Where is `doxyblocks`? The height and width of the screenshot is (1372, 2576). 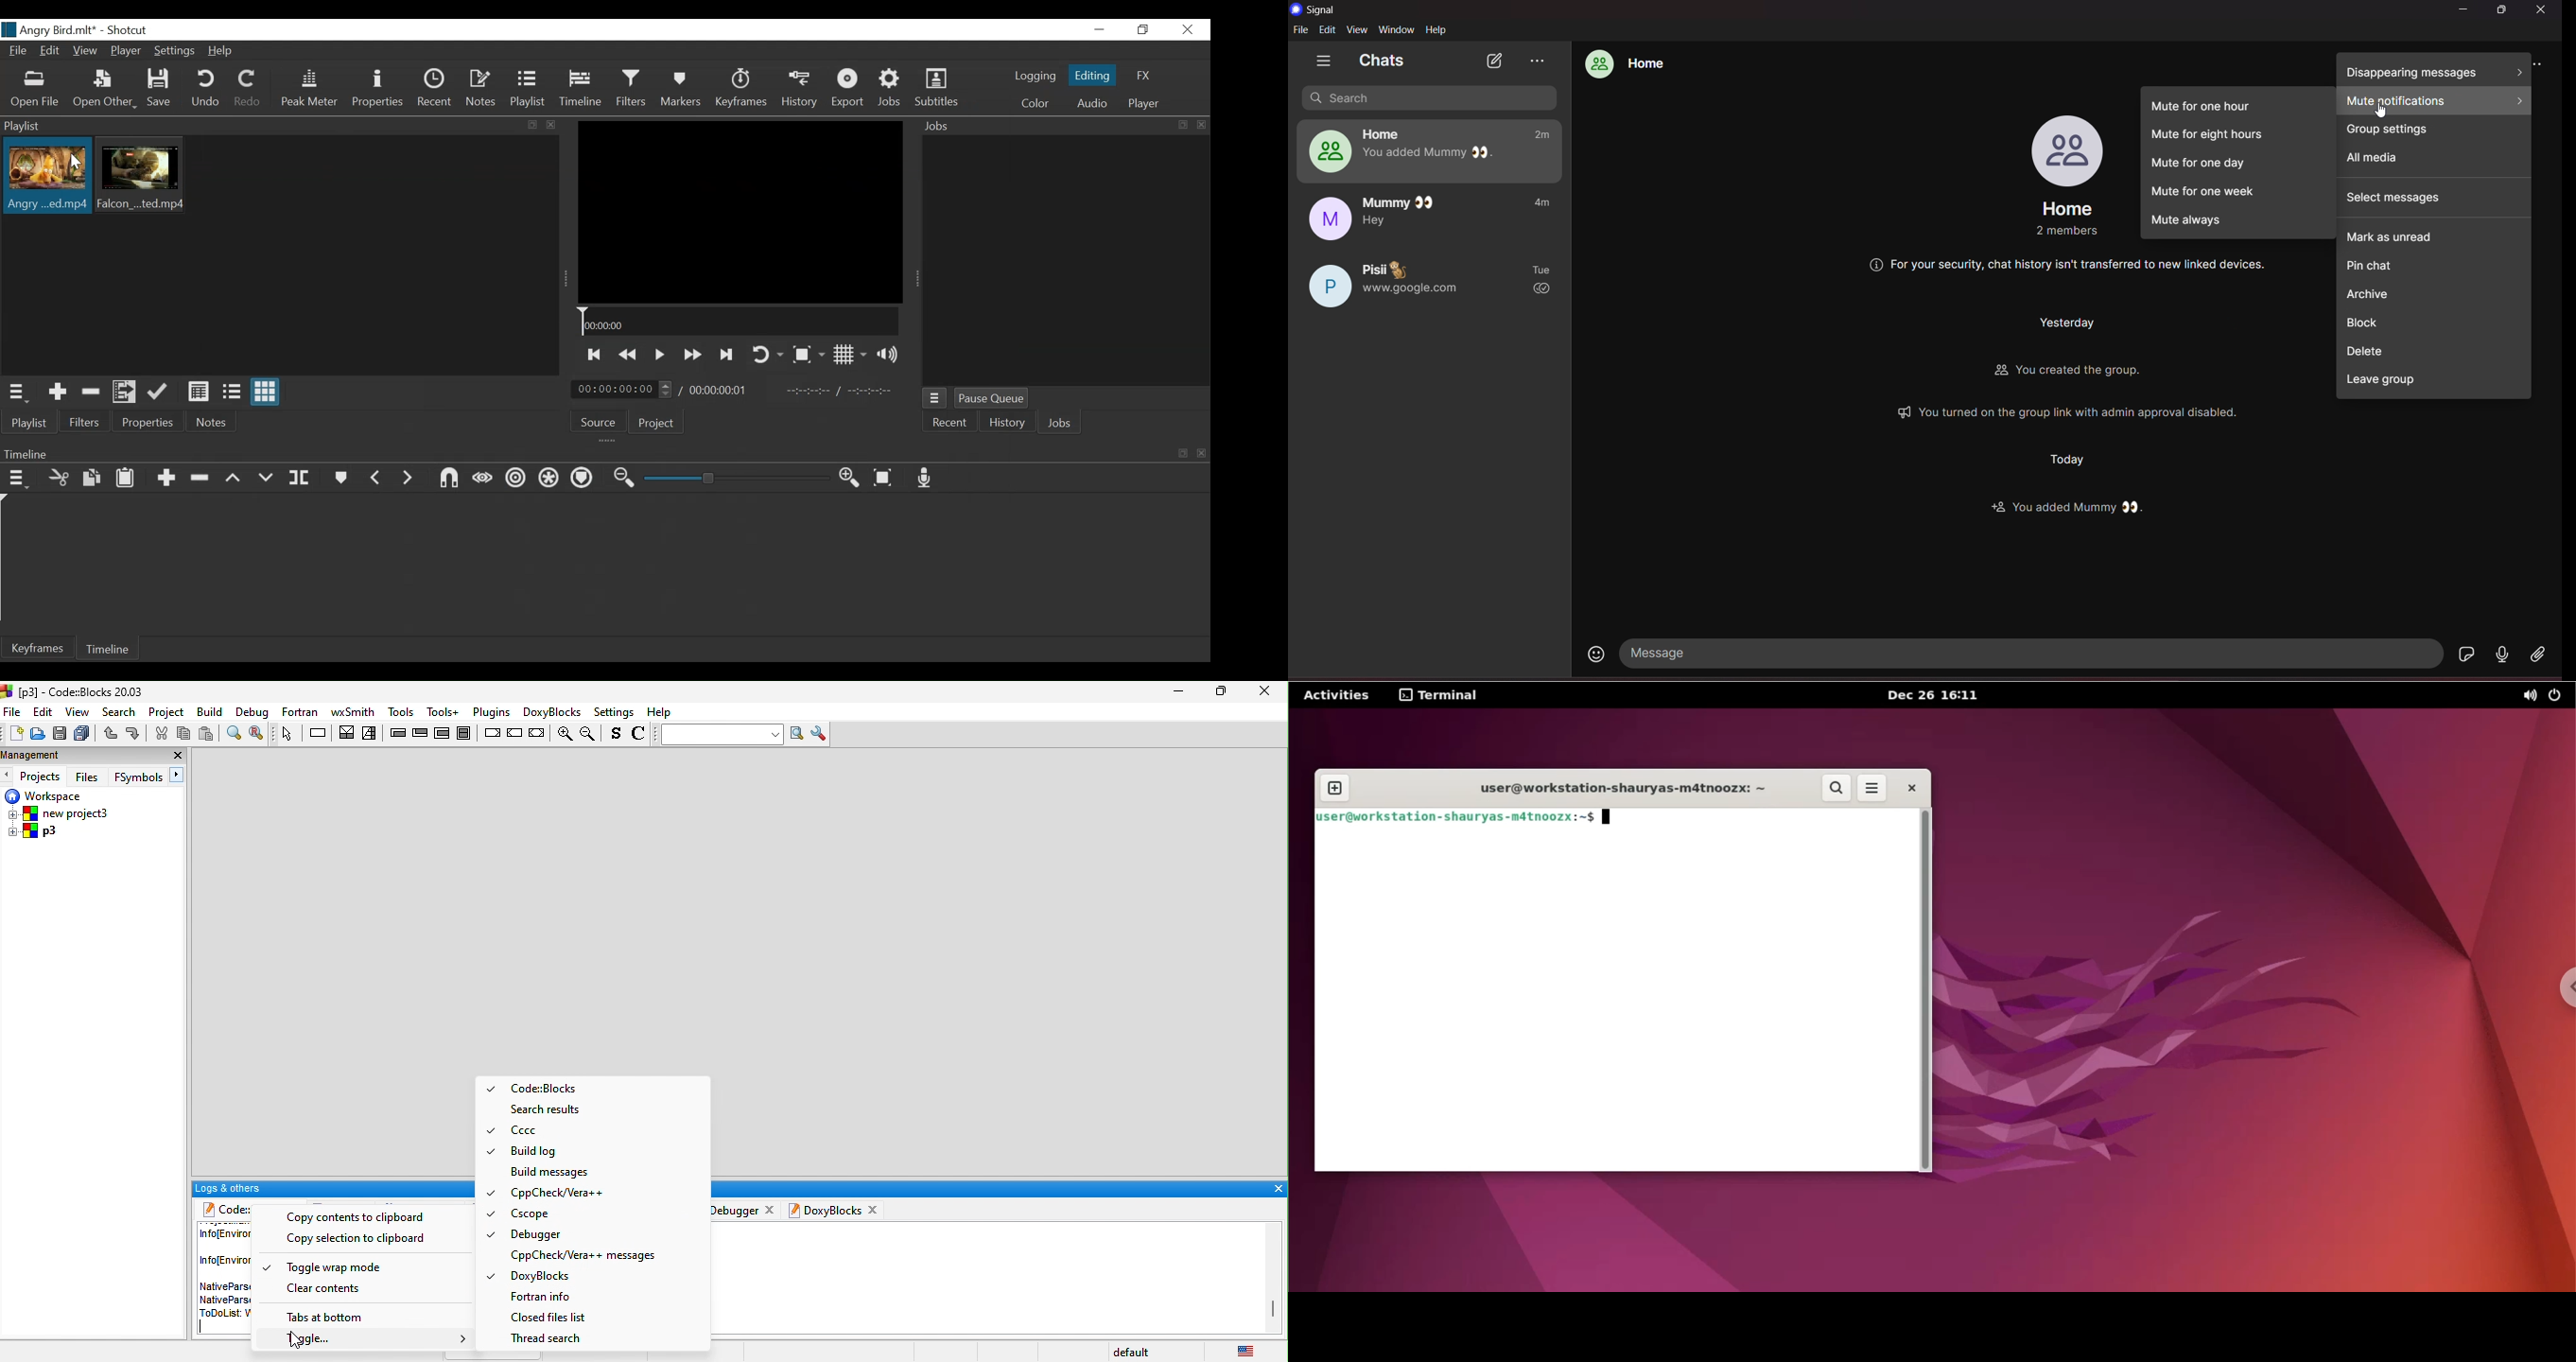 doxyblocks is located at coordinates (571, 1278).